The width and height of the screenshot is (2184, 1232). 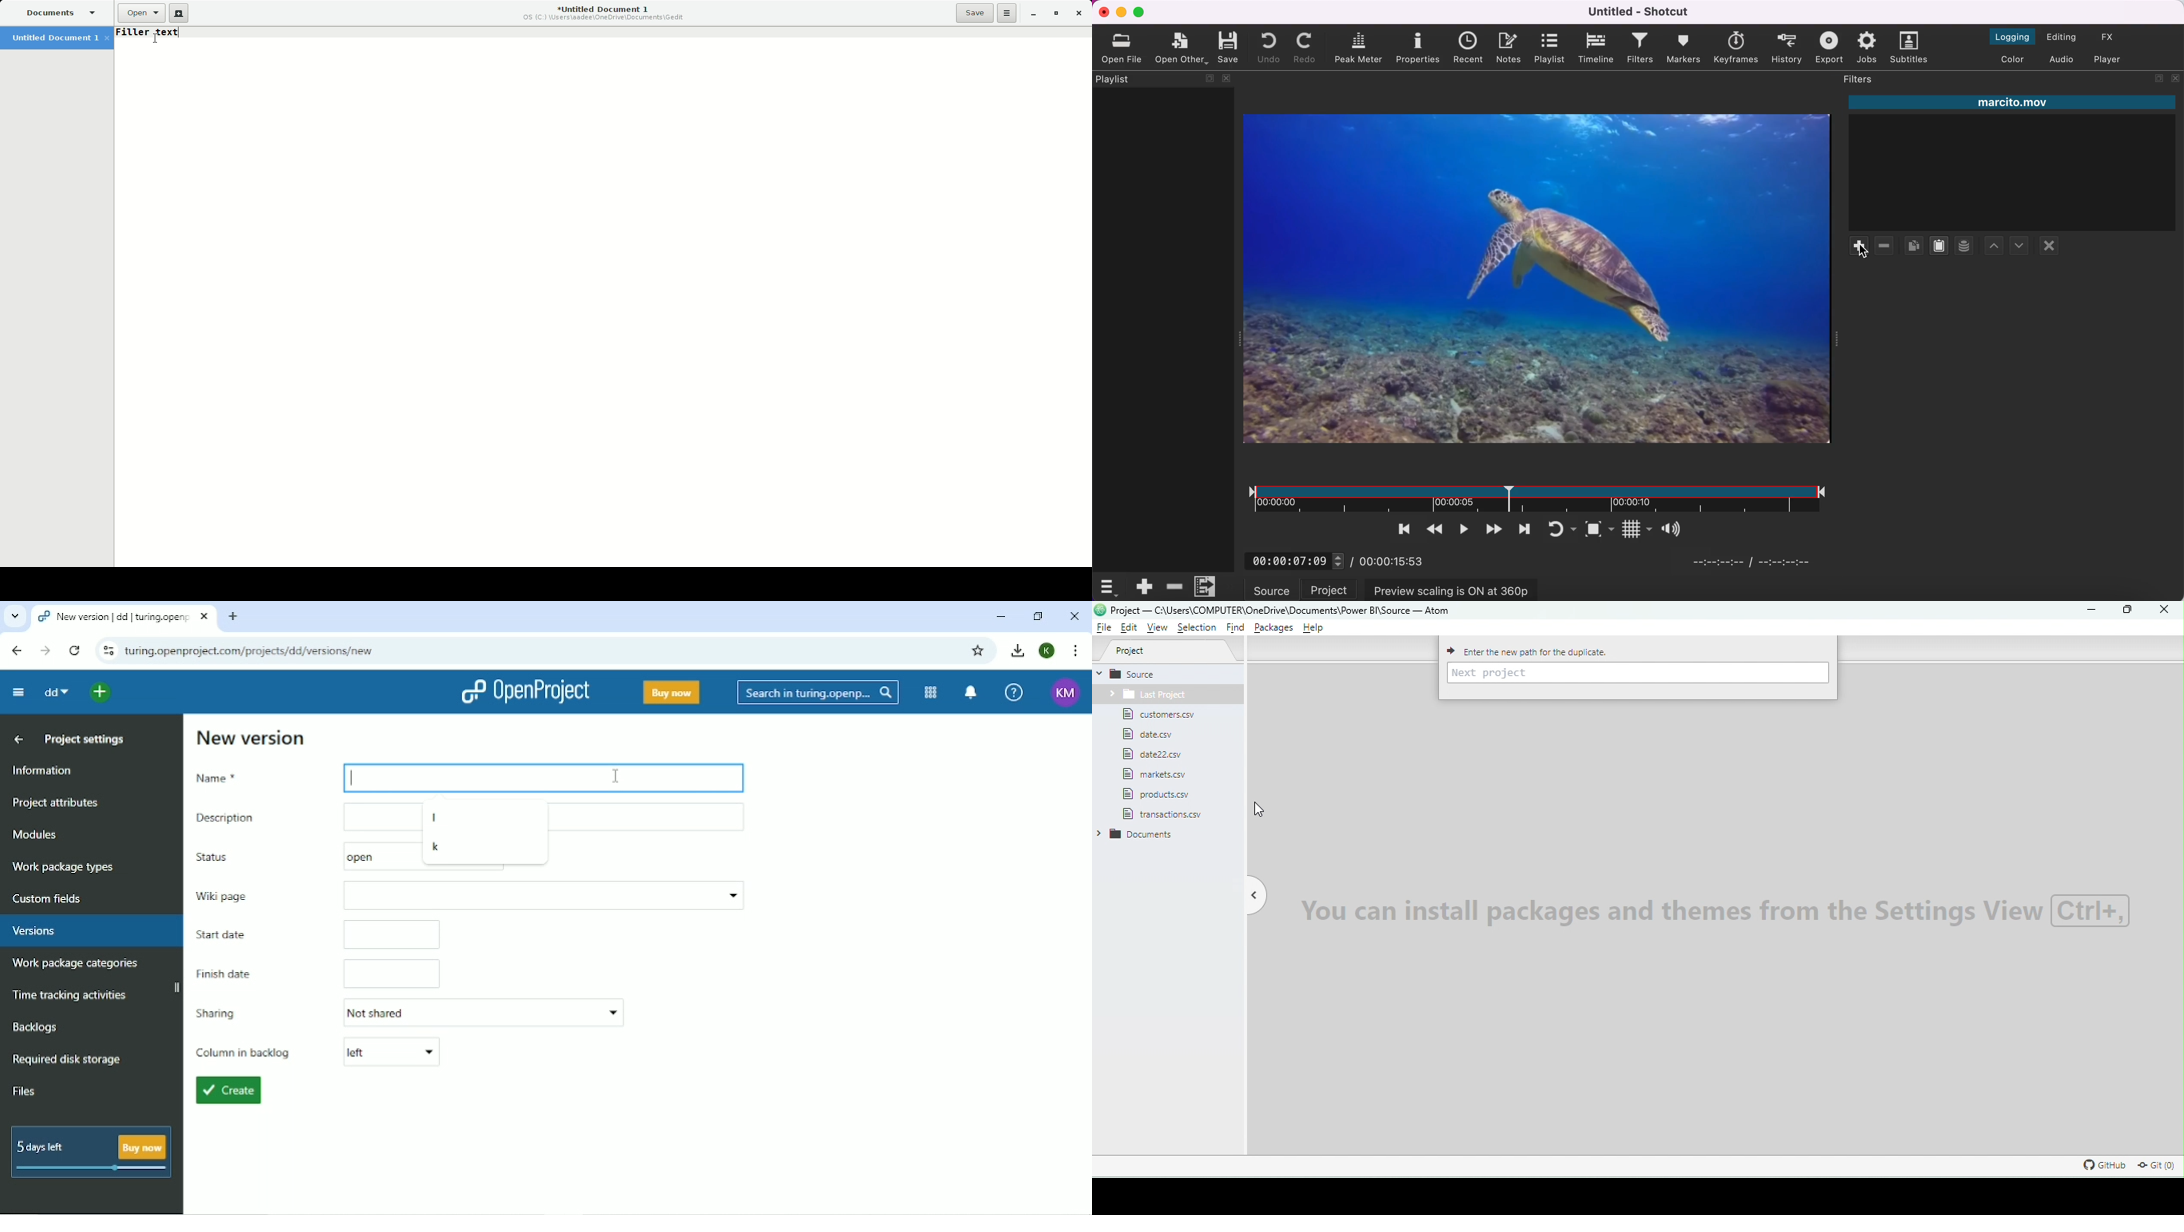 What do you see at coordinates (1181, 48) in the screenshot?
I see `open other` at bounding box center [1181, 48].